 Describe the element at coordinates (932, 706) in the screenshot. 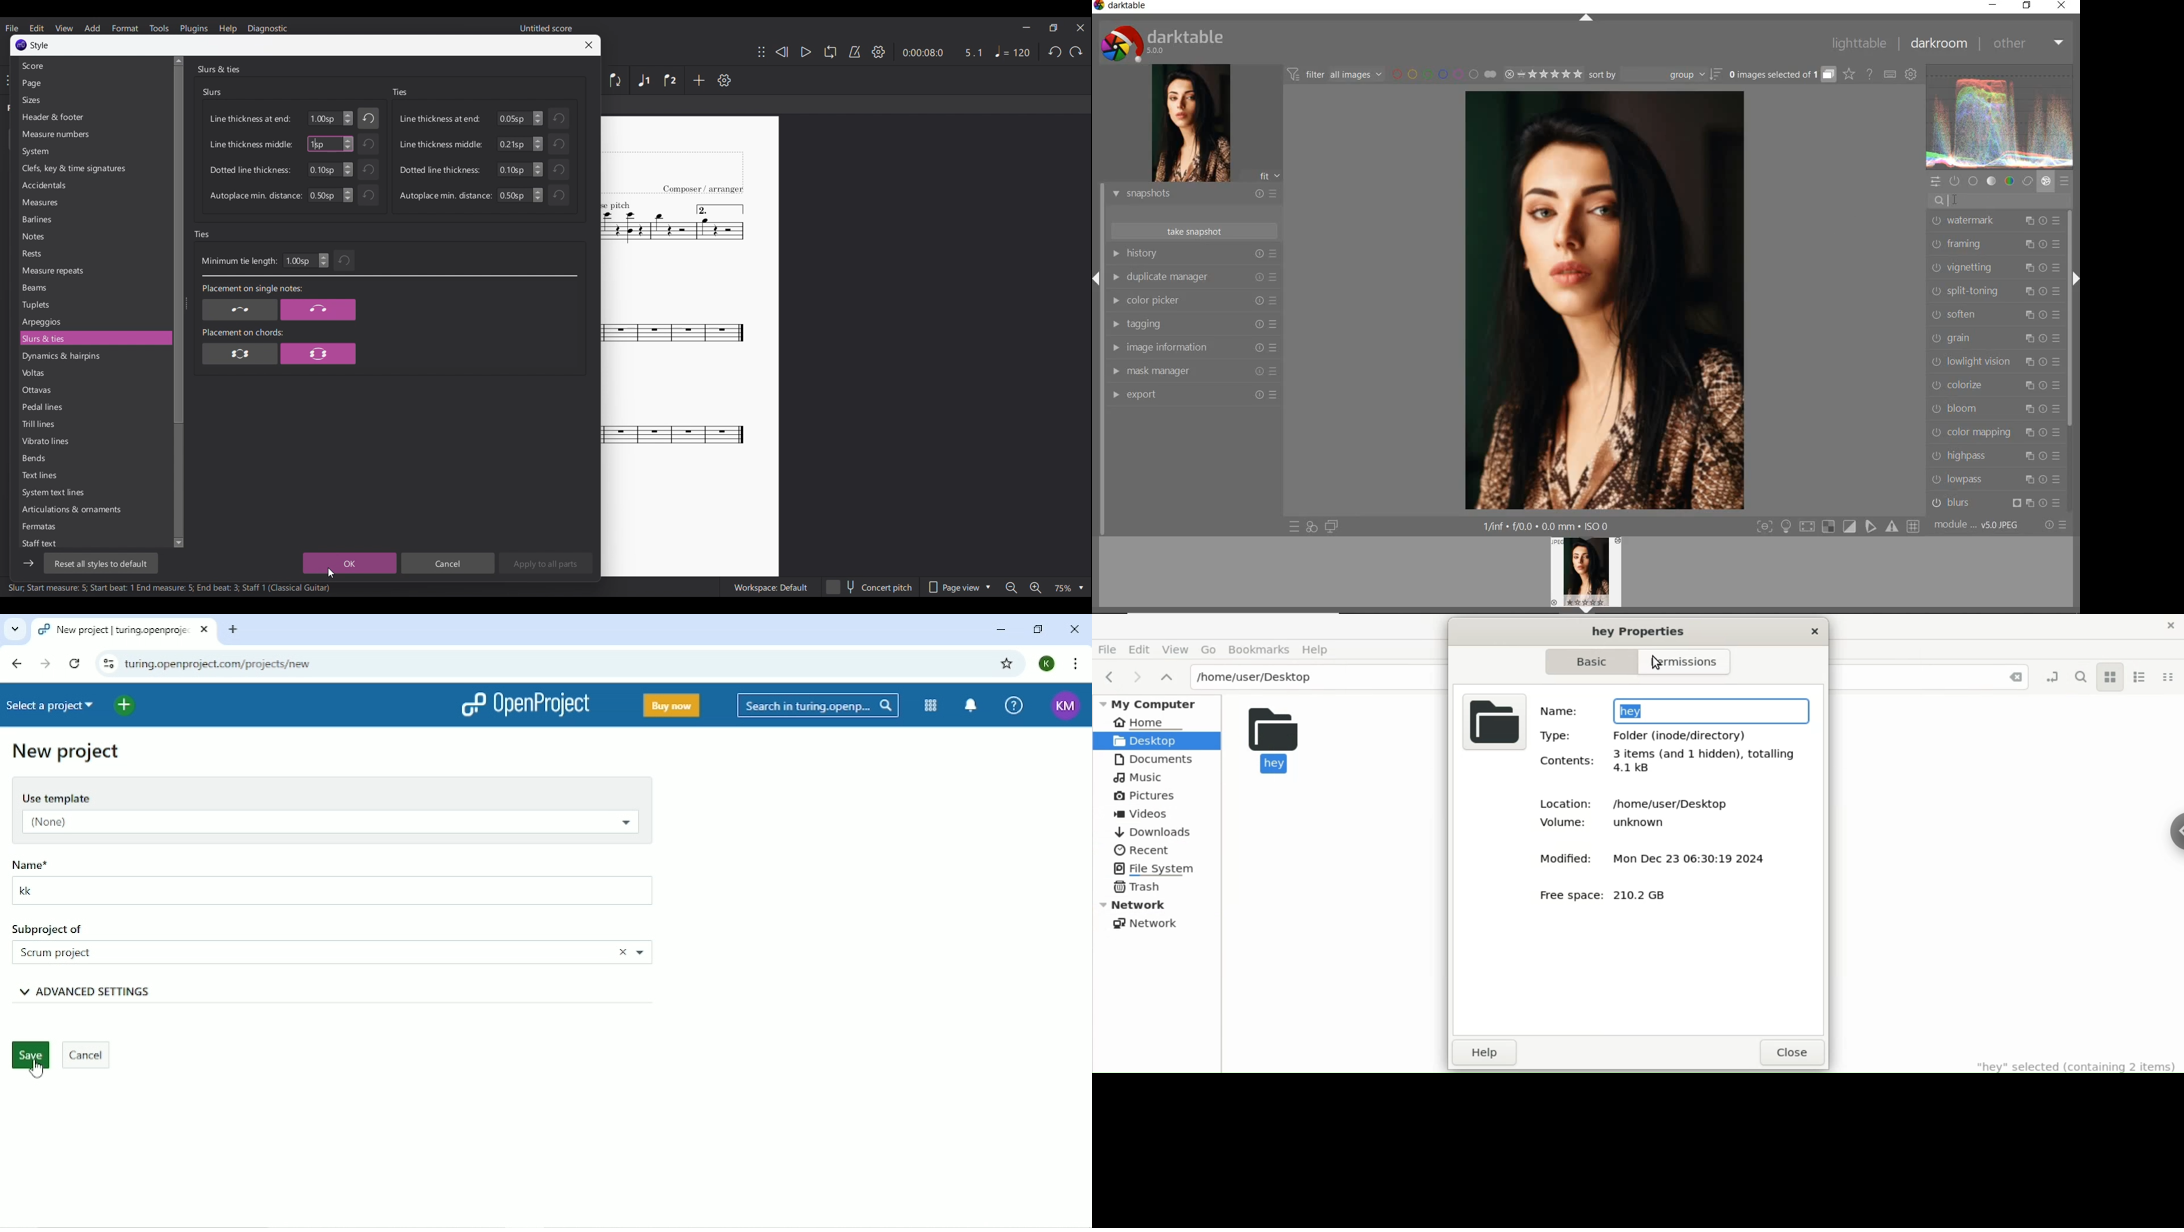

I see `Modules` at that location.